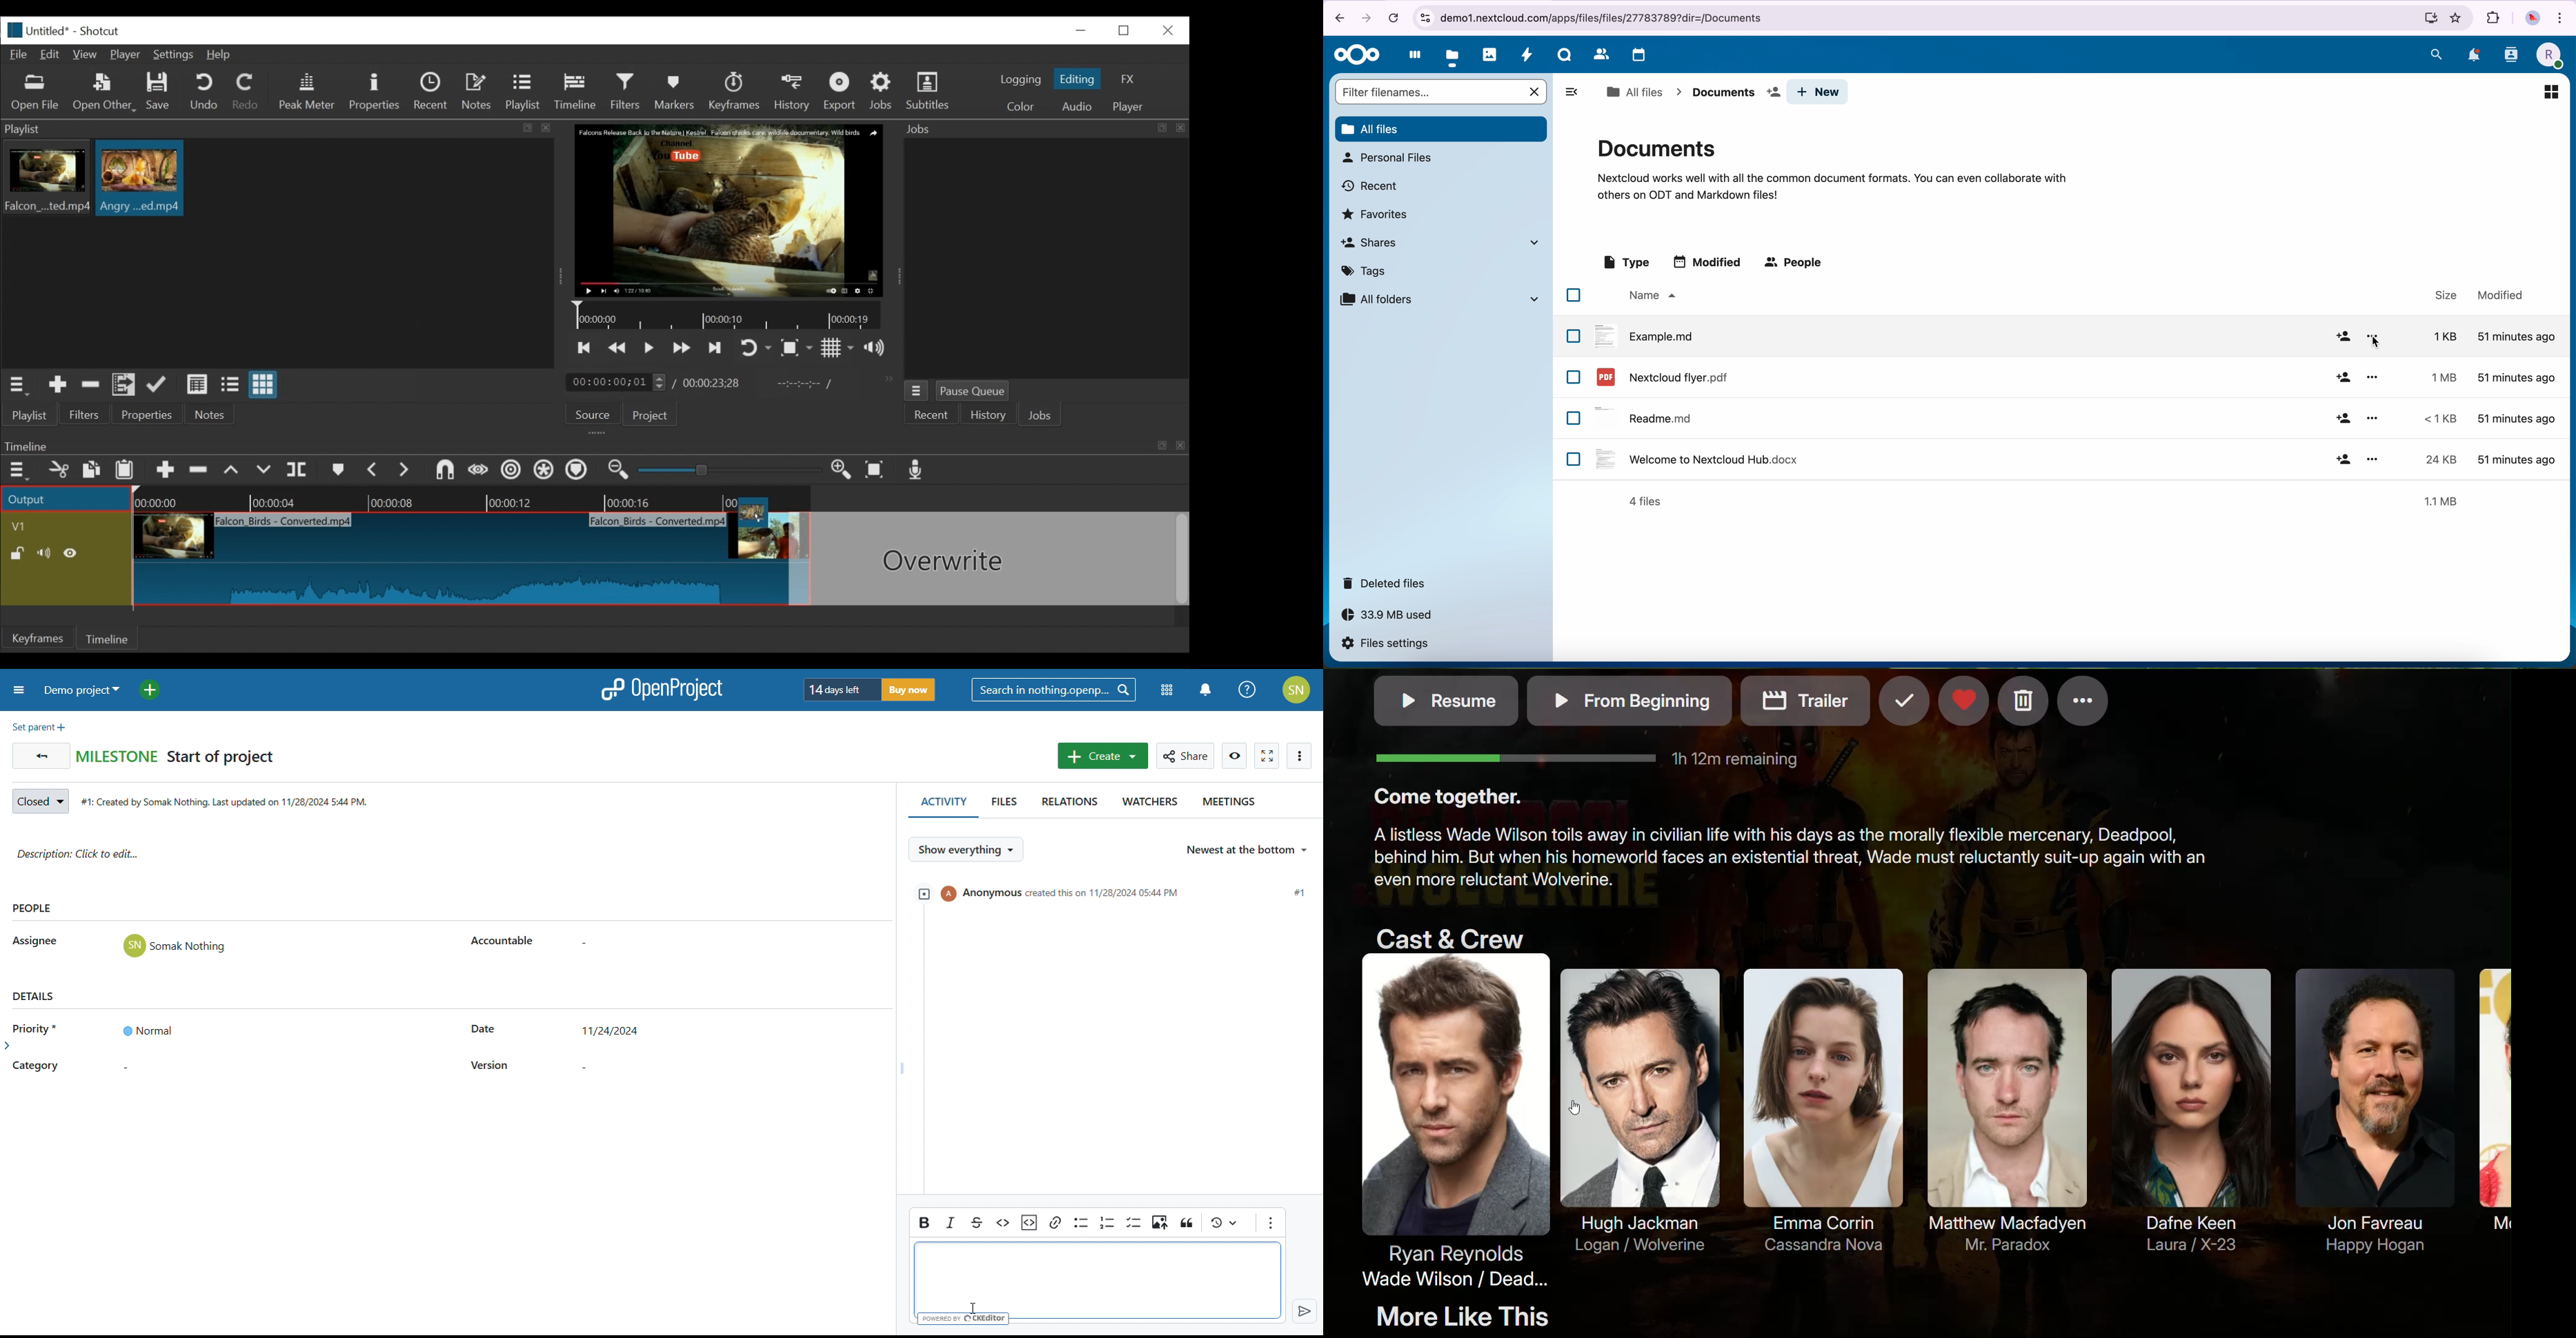 This screenshot has width=2576, height=1344. I want to click on Peak Meter, so click(309, 92).